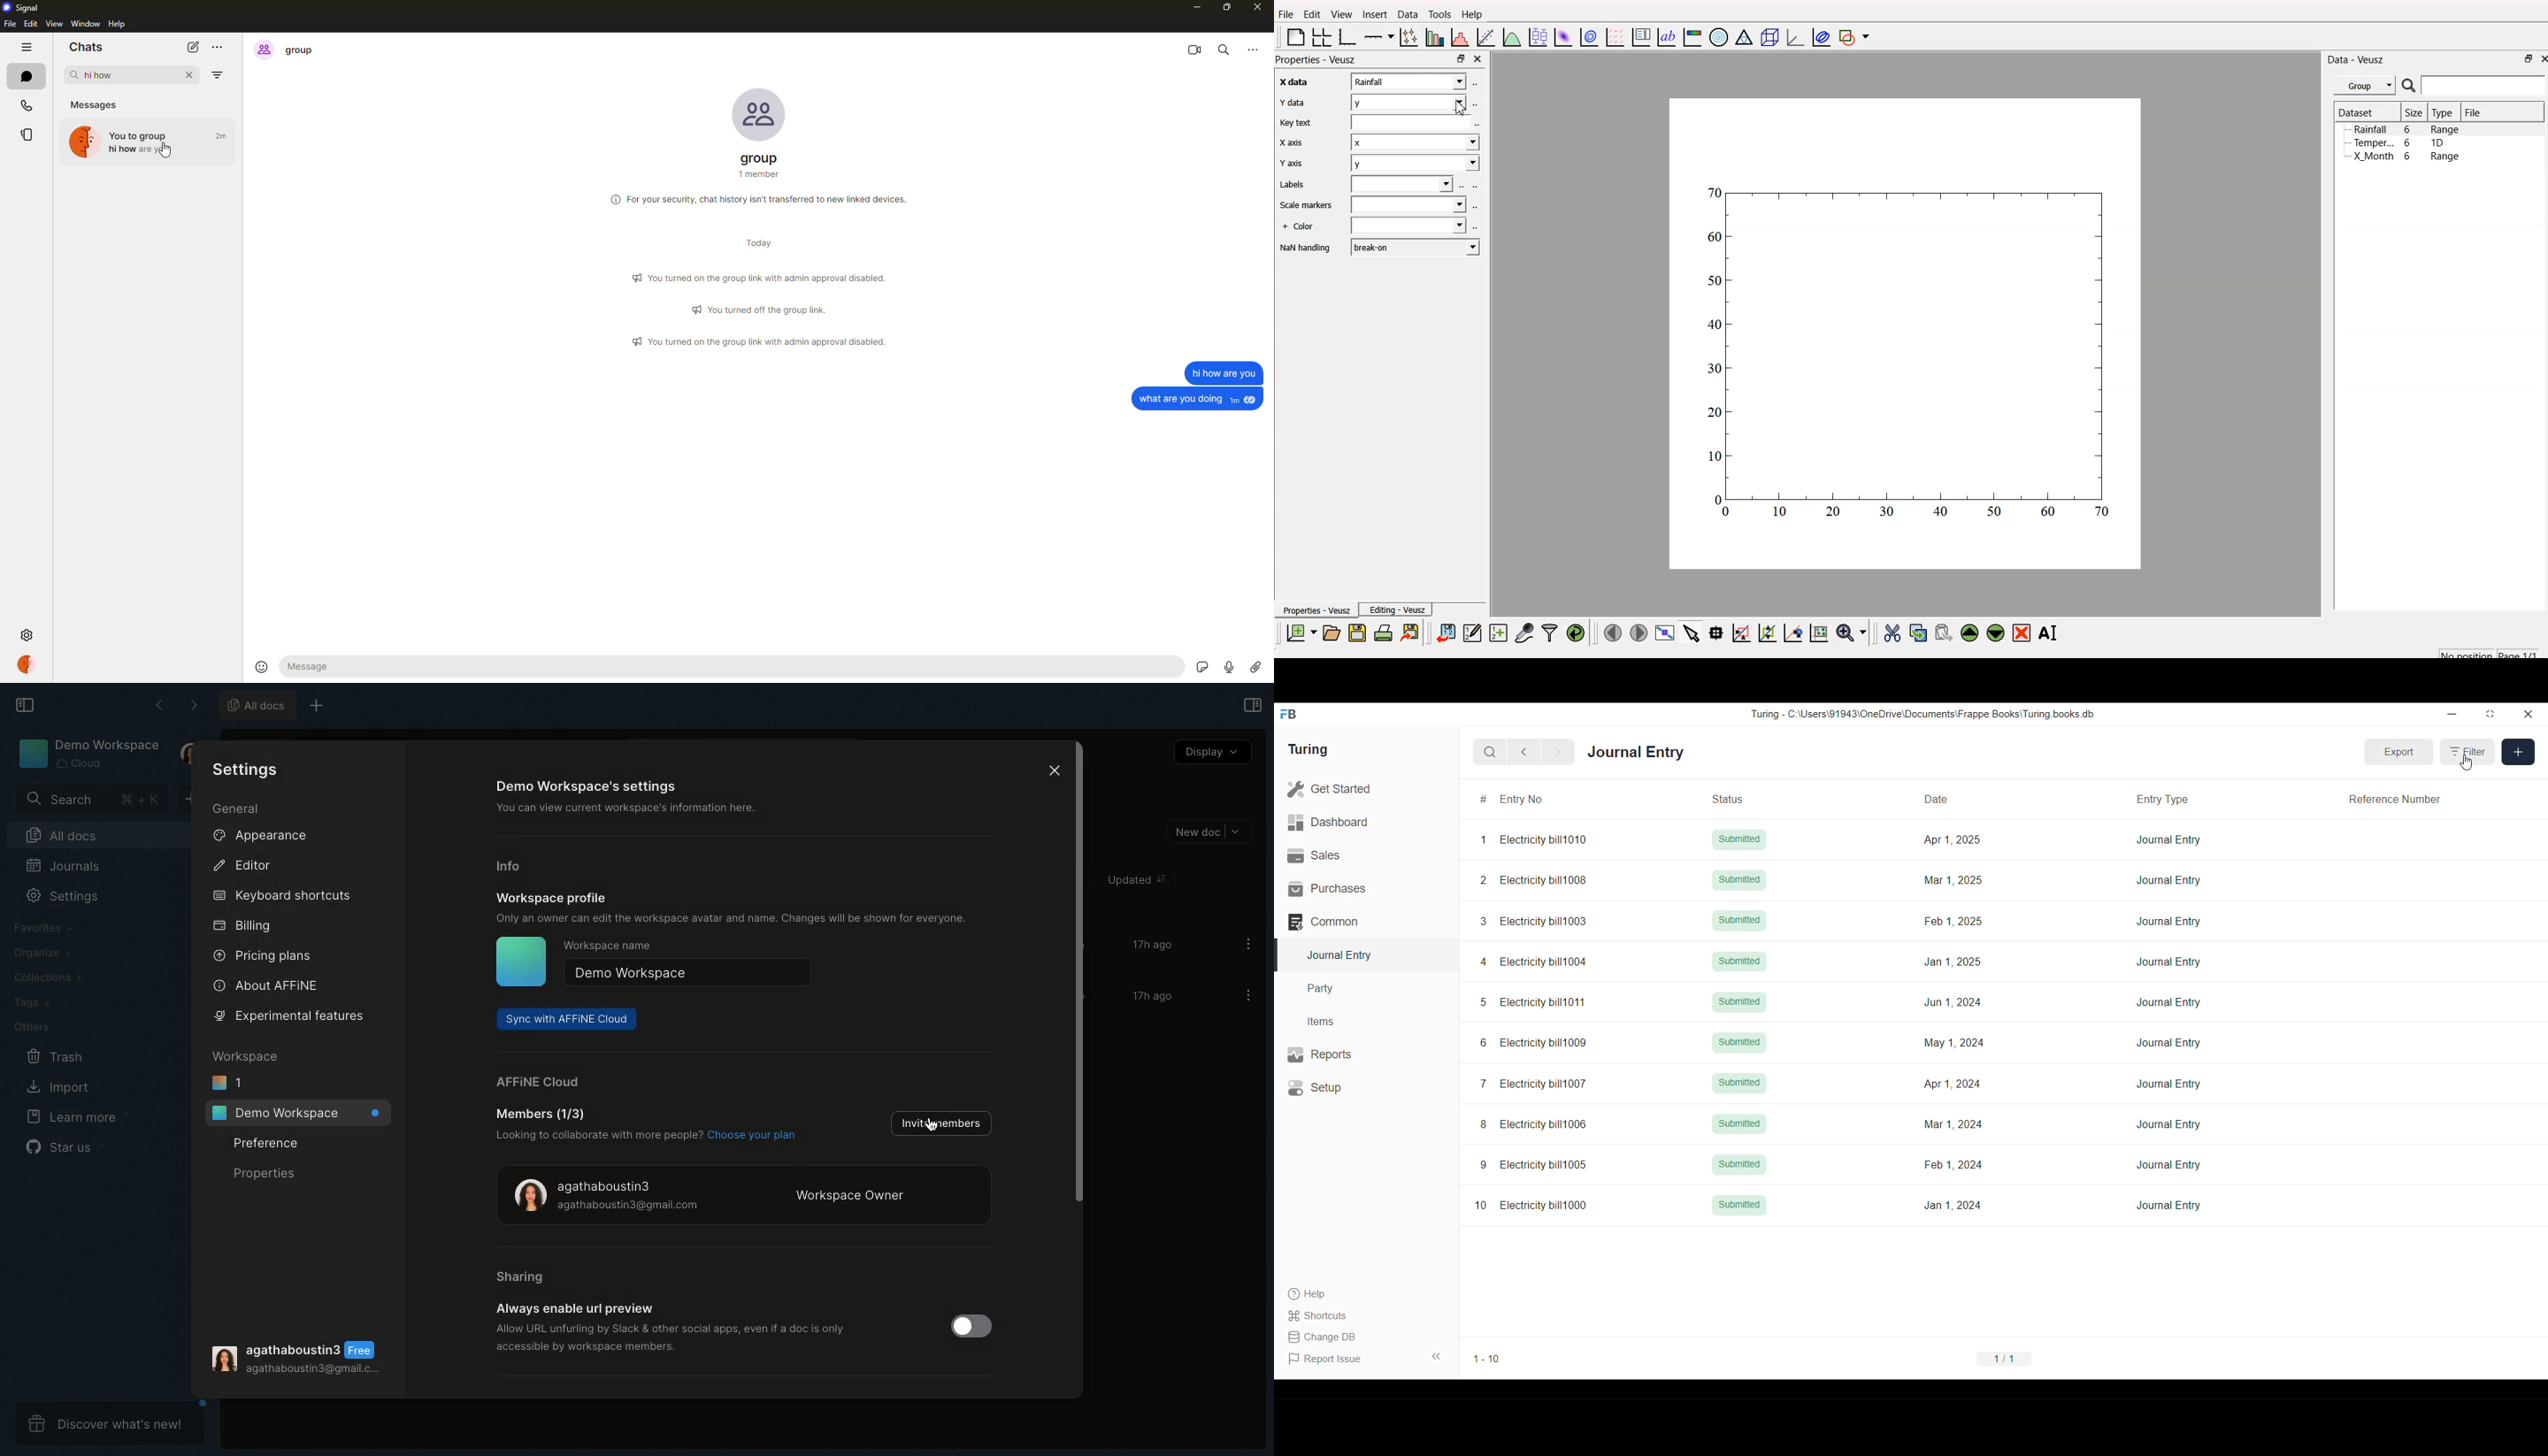 The width and height of the screenshot is (2548, 1456). What do you see at coordinates (1325, 1316) in the screenshot?
I see `Shortcuts` at bounding box center [1325, 1316].